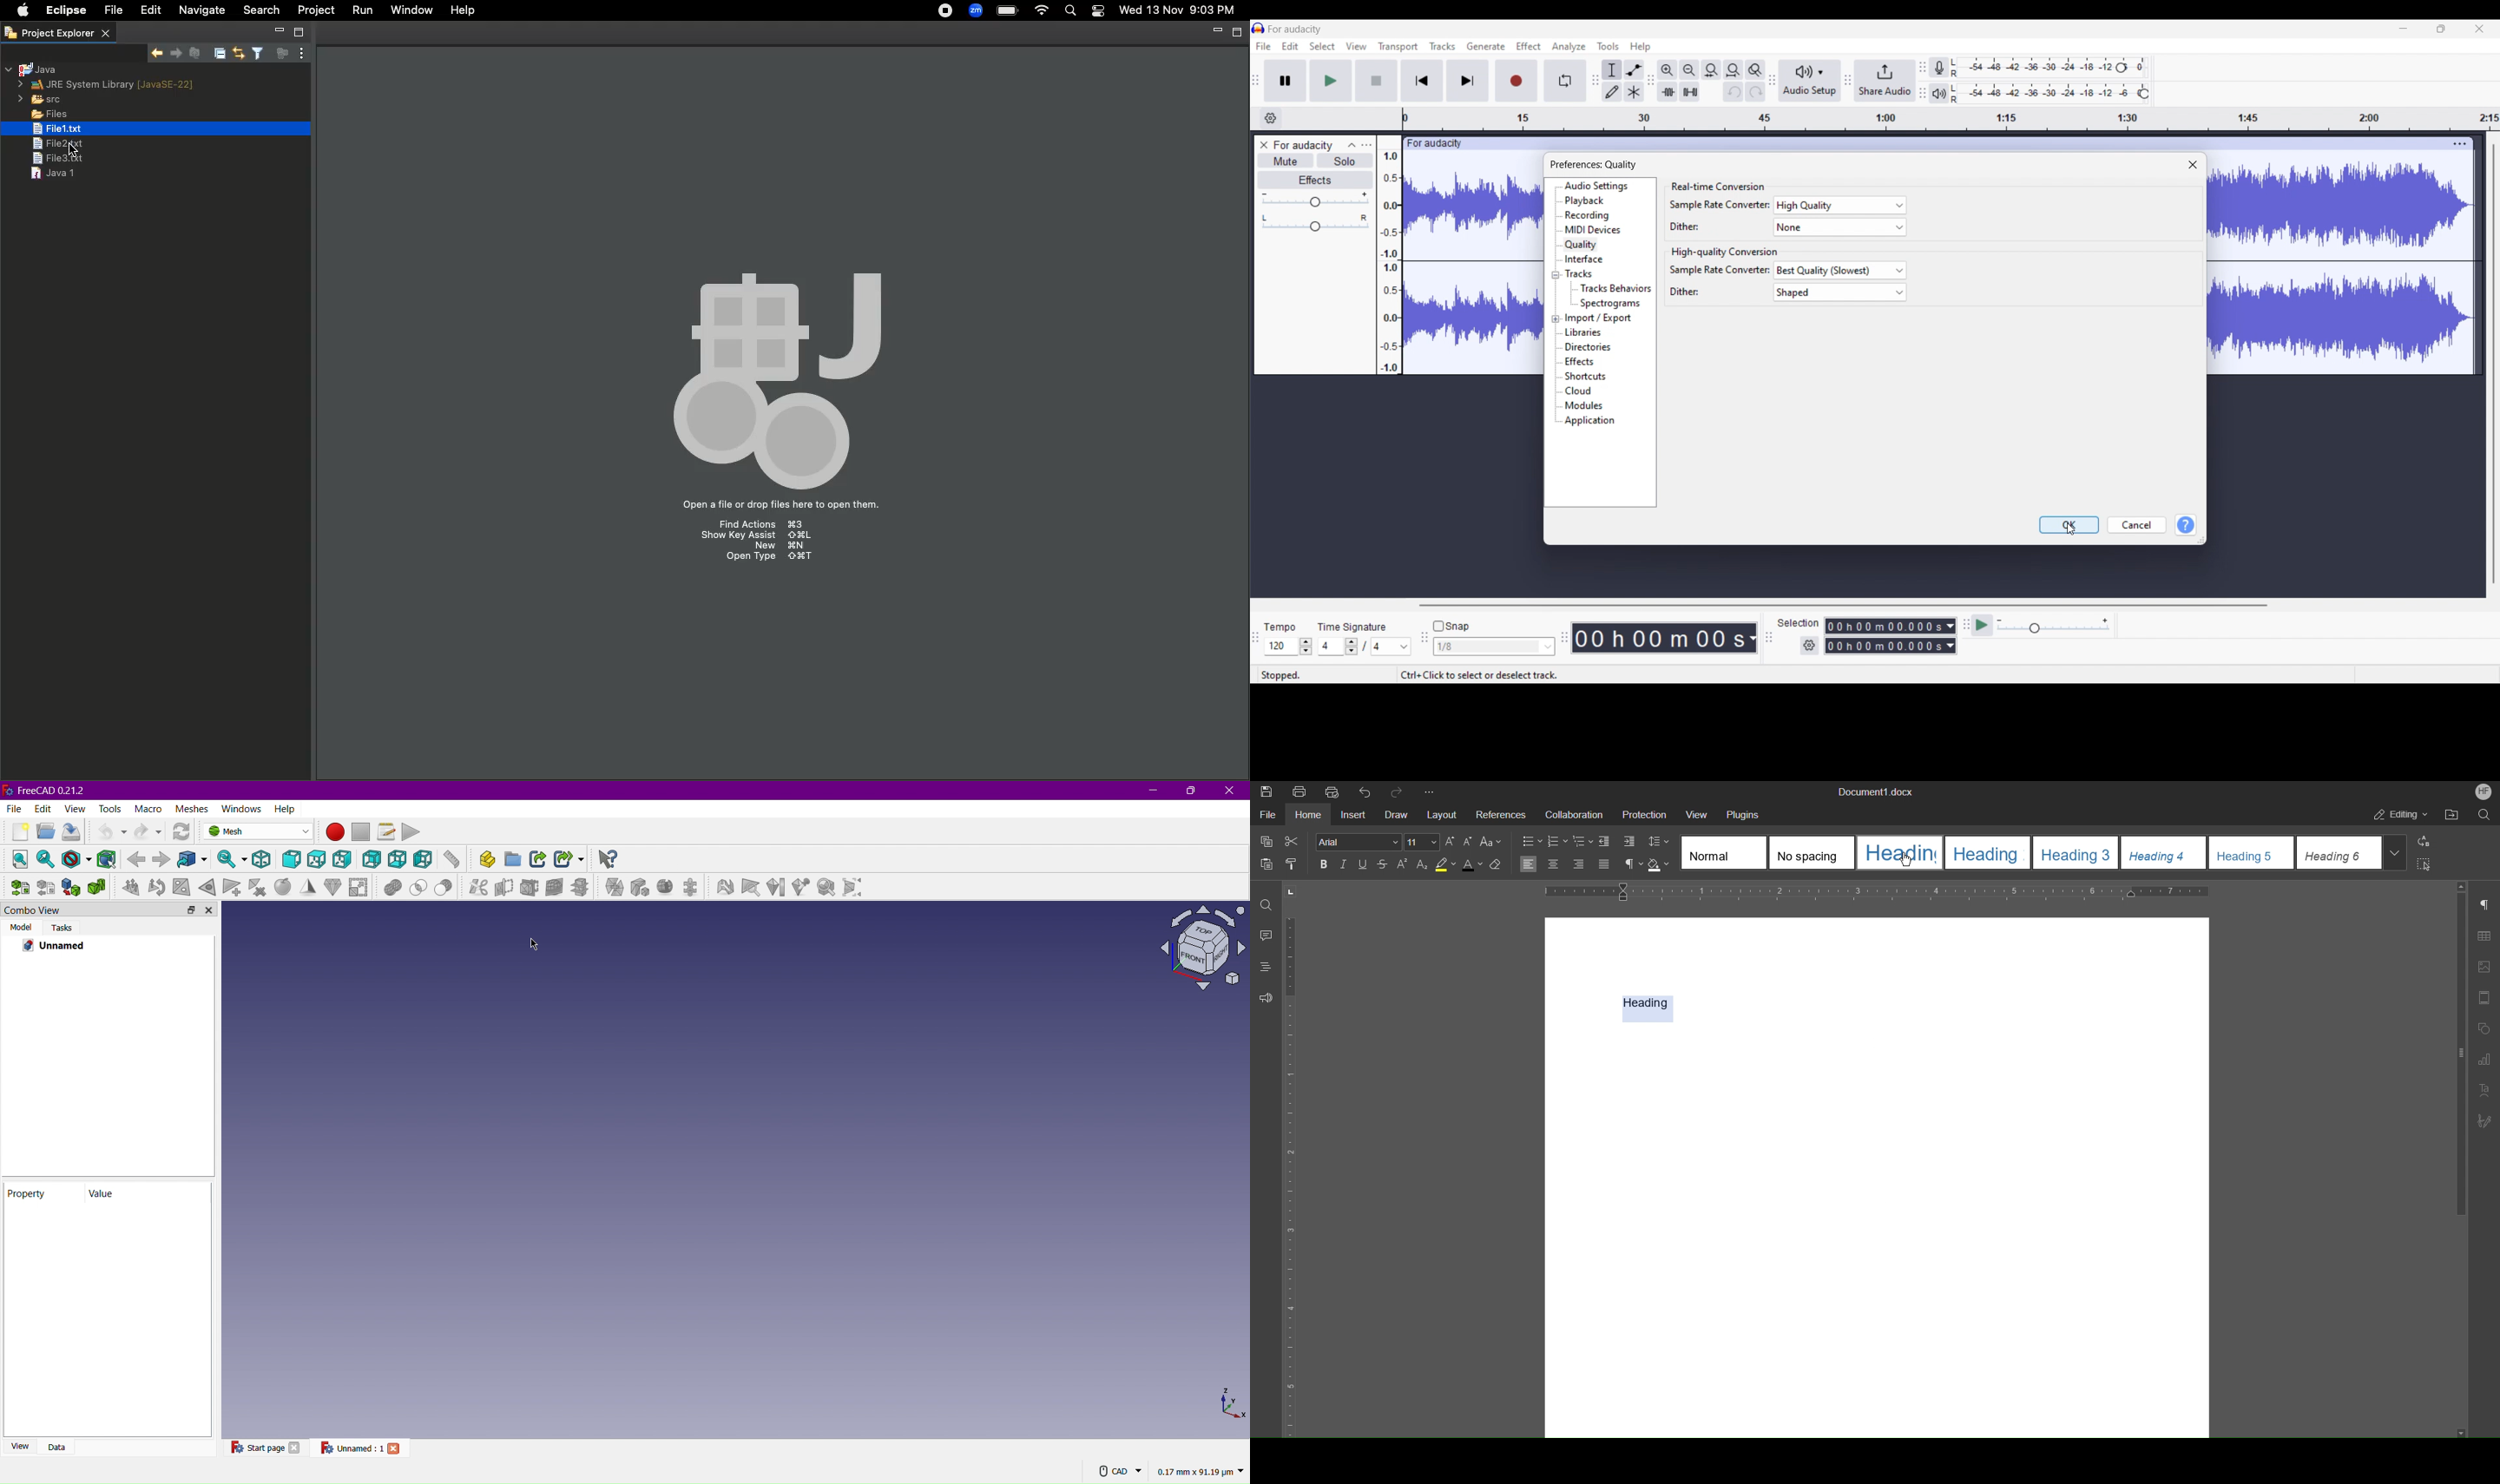 Image resolution: width=2520 pixels, height=1484 pixels. I want to click on Header to change Playback level, so click(2144, 94).